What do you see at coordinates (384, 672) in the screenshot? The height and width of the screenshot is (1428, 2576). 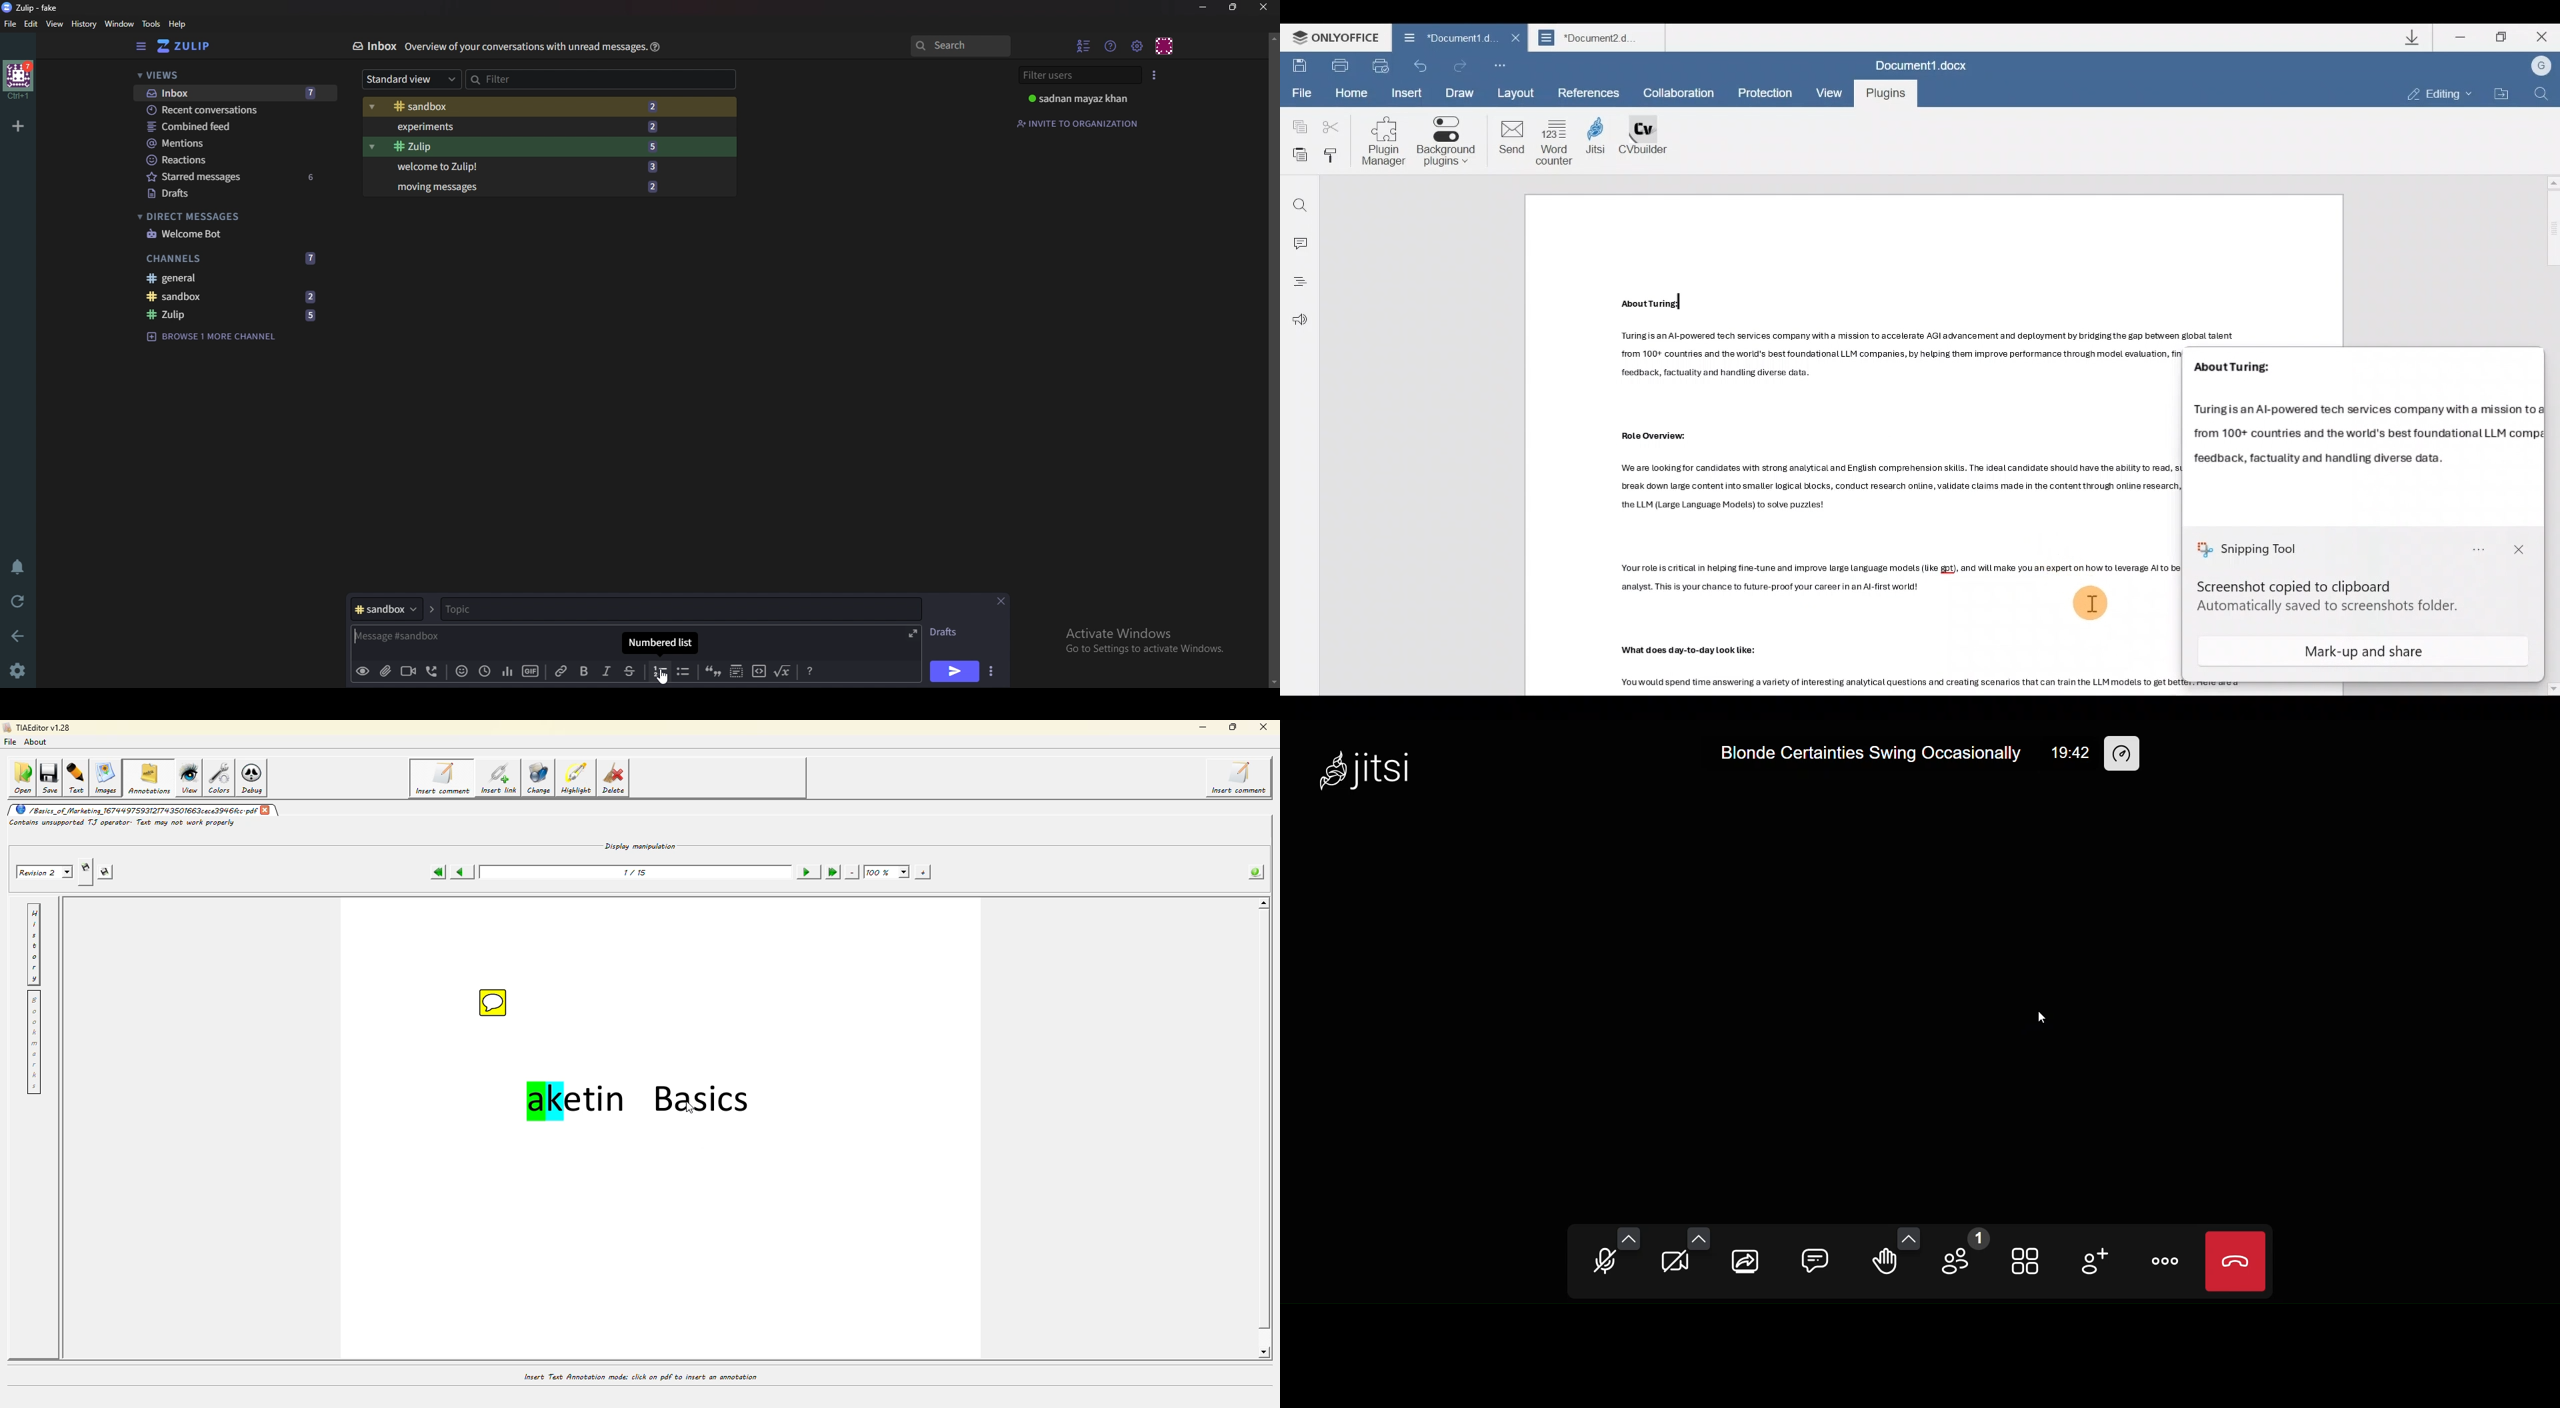 I see `Add a file` at bounding box center [384, 672].